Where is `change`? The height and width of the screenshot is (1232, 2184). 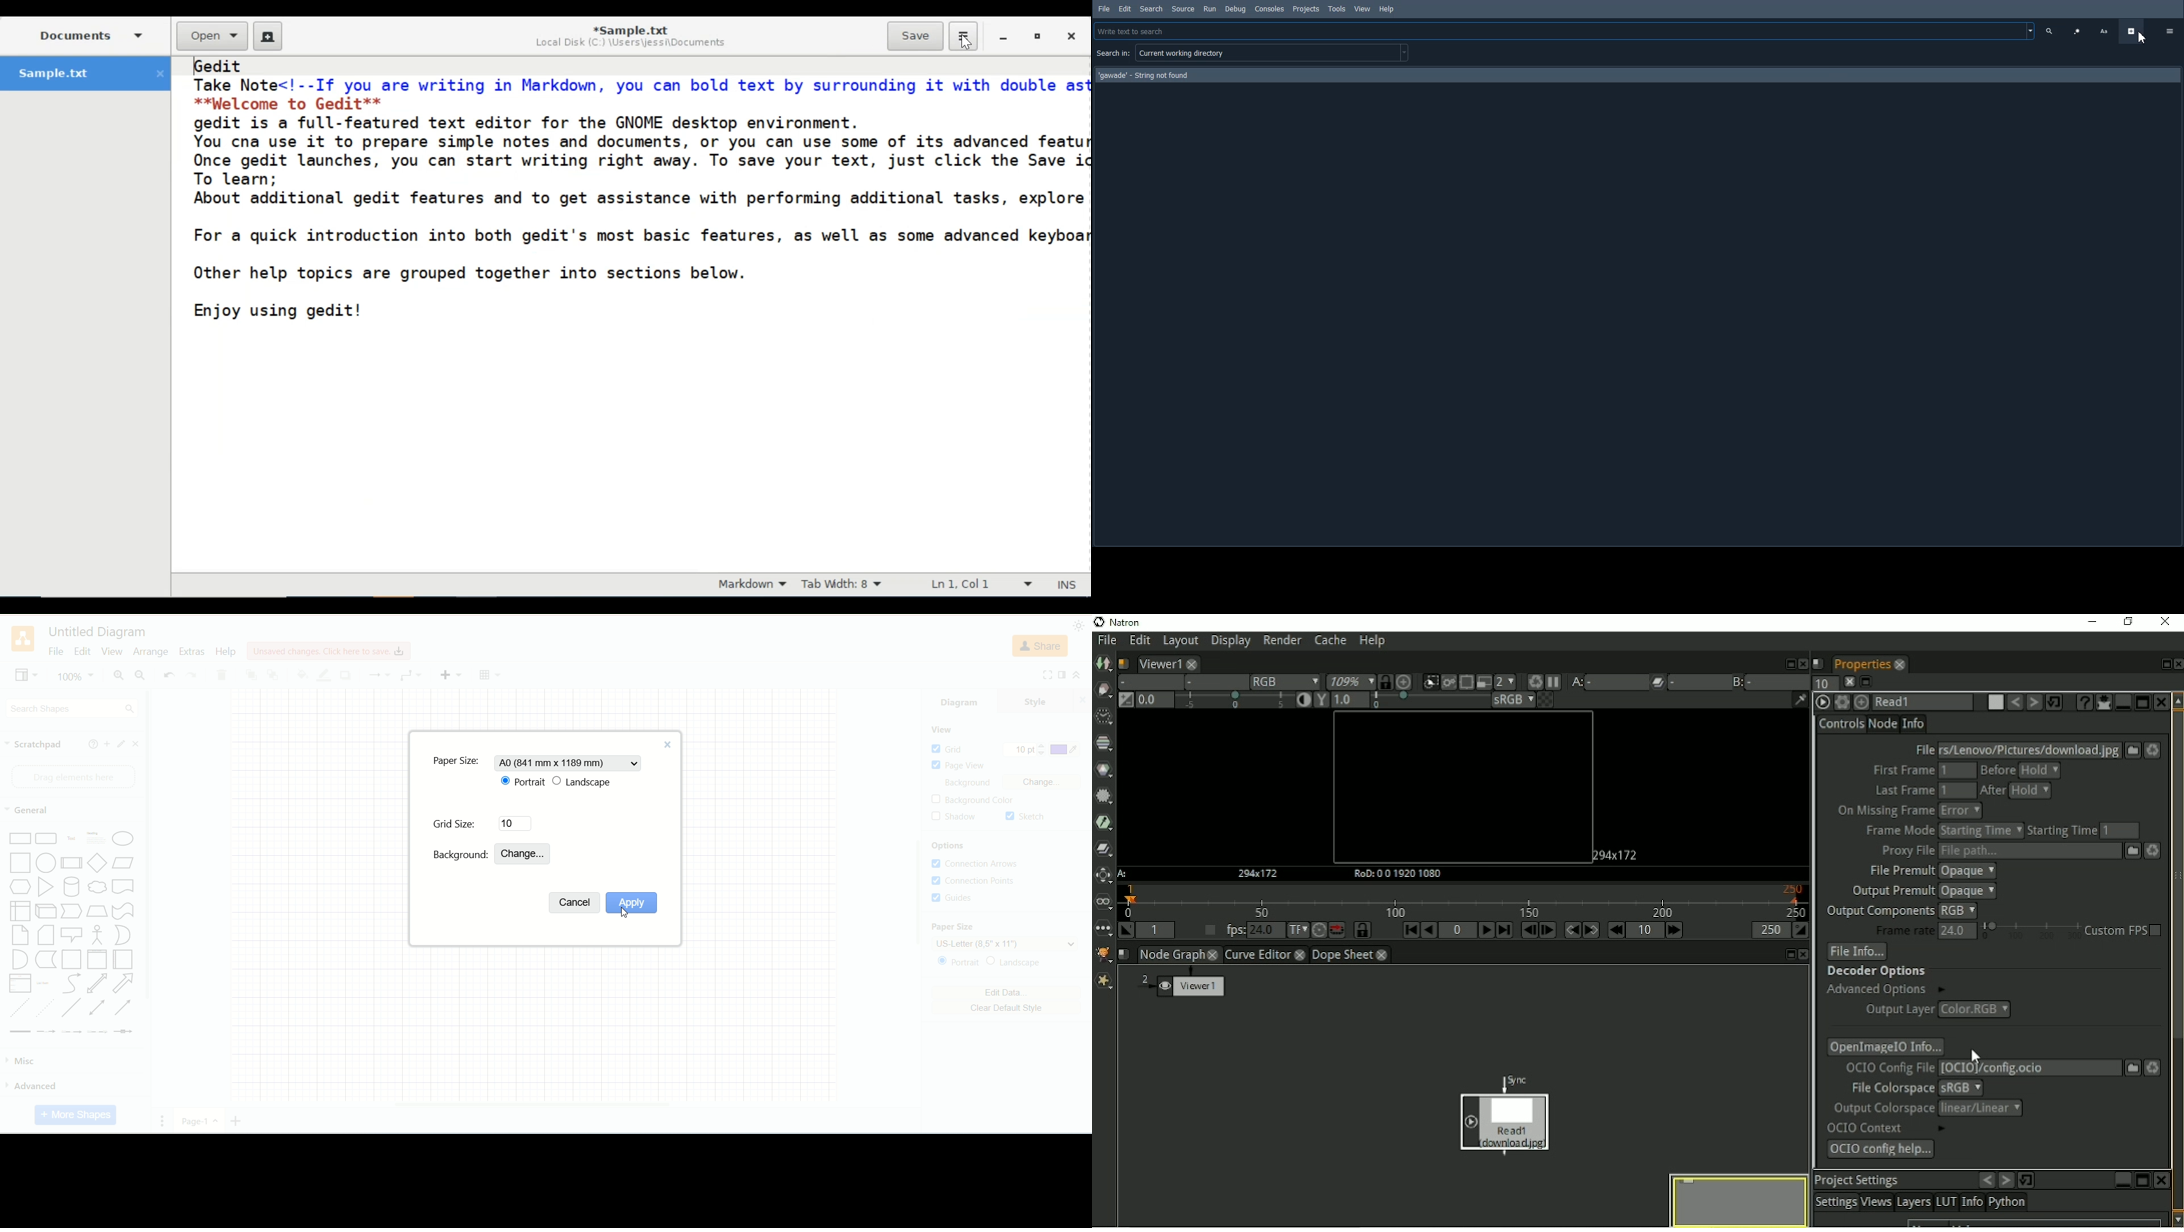
change is located at coordinates (1045, 783).